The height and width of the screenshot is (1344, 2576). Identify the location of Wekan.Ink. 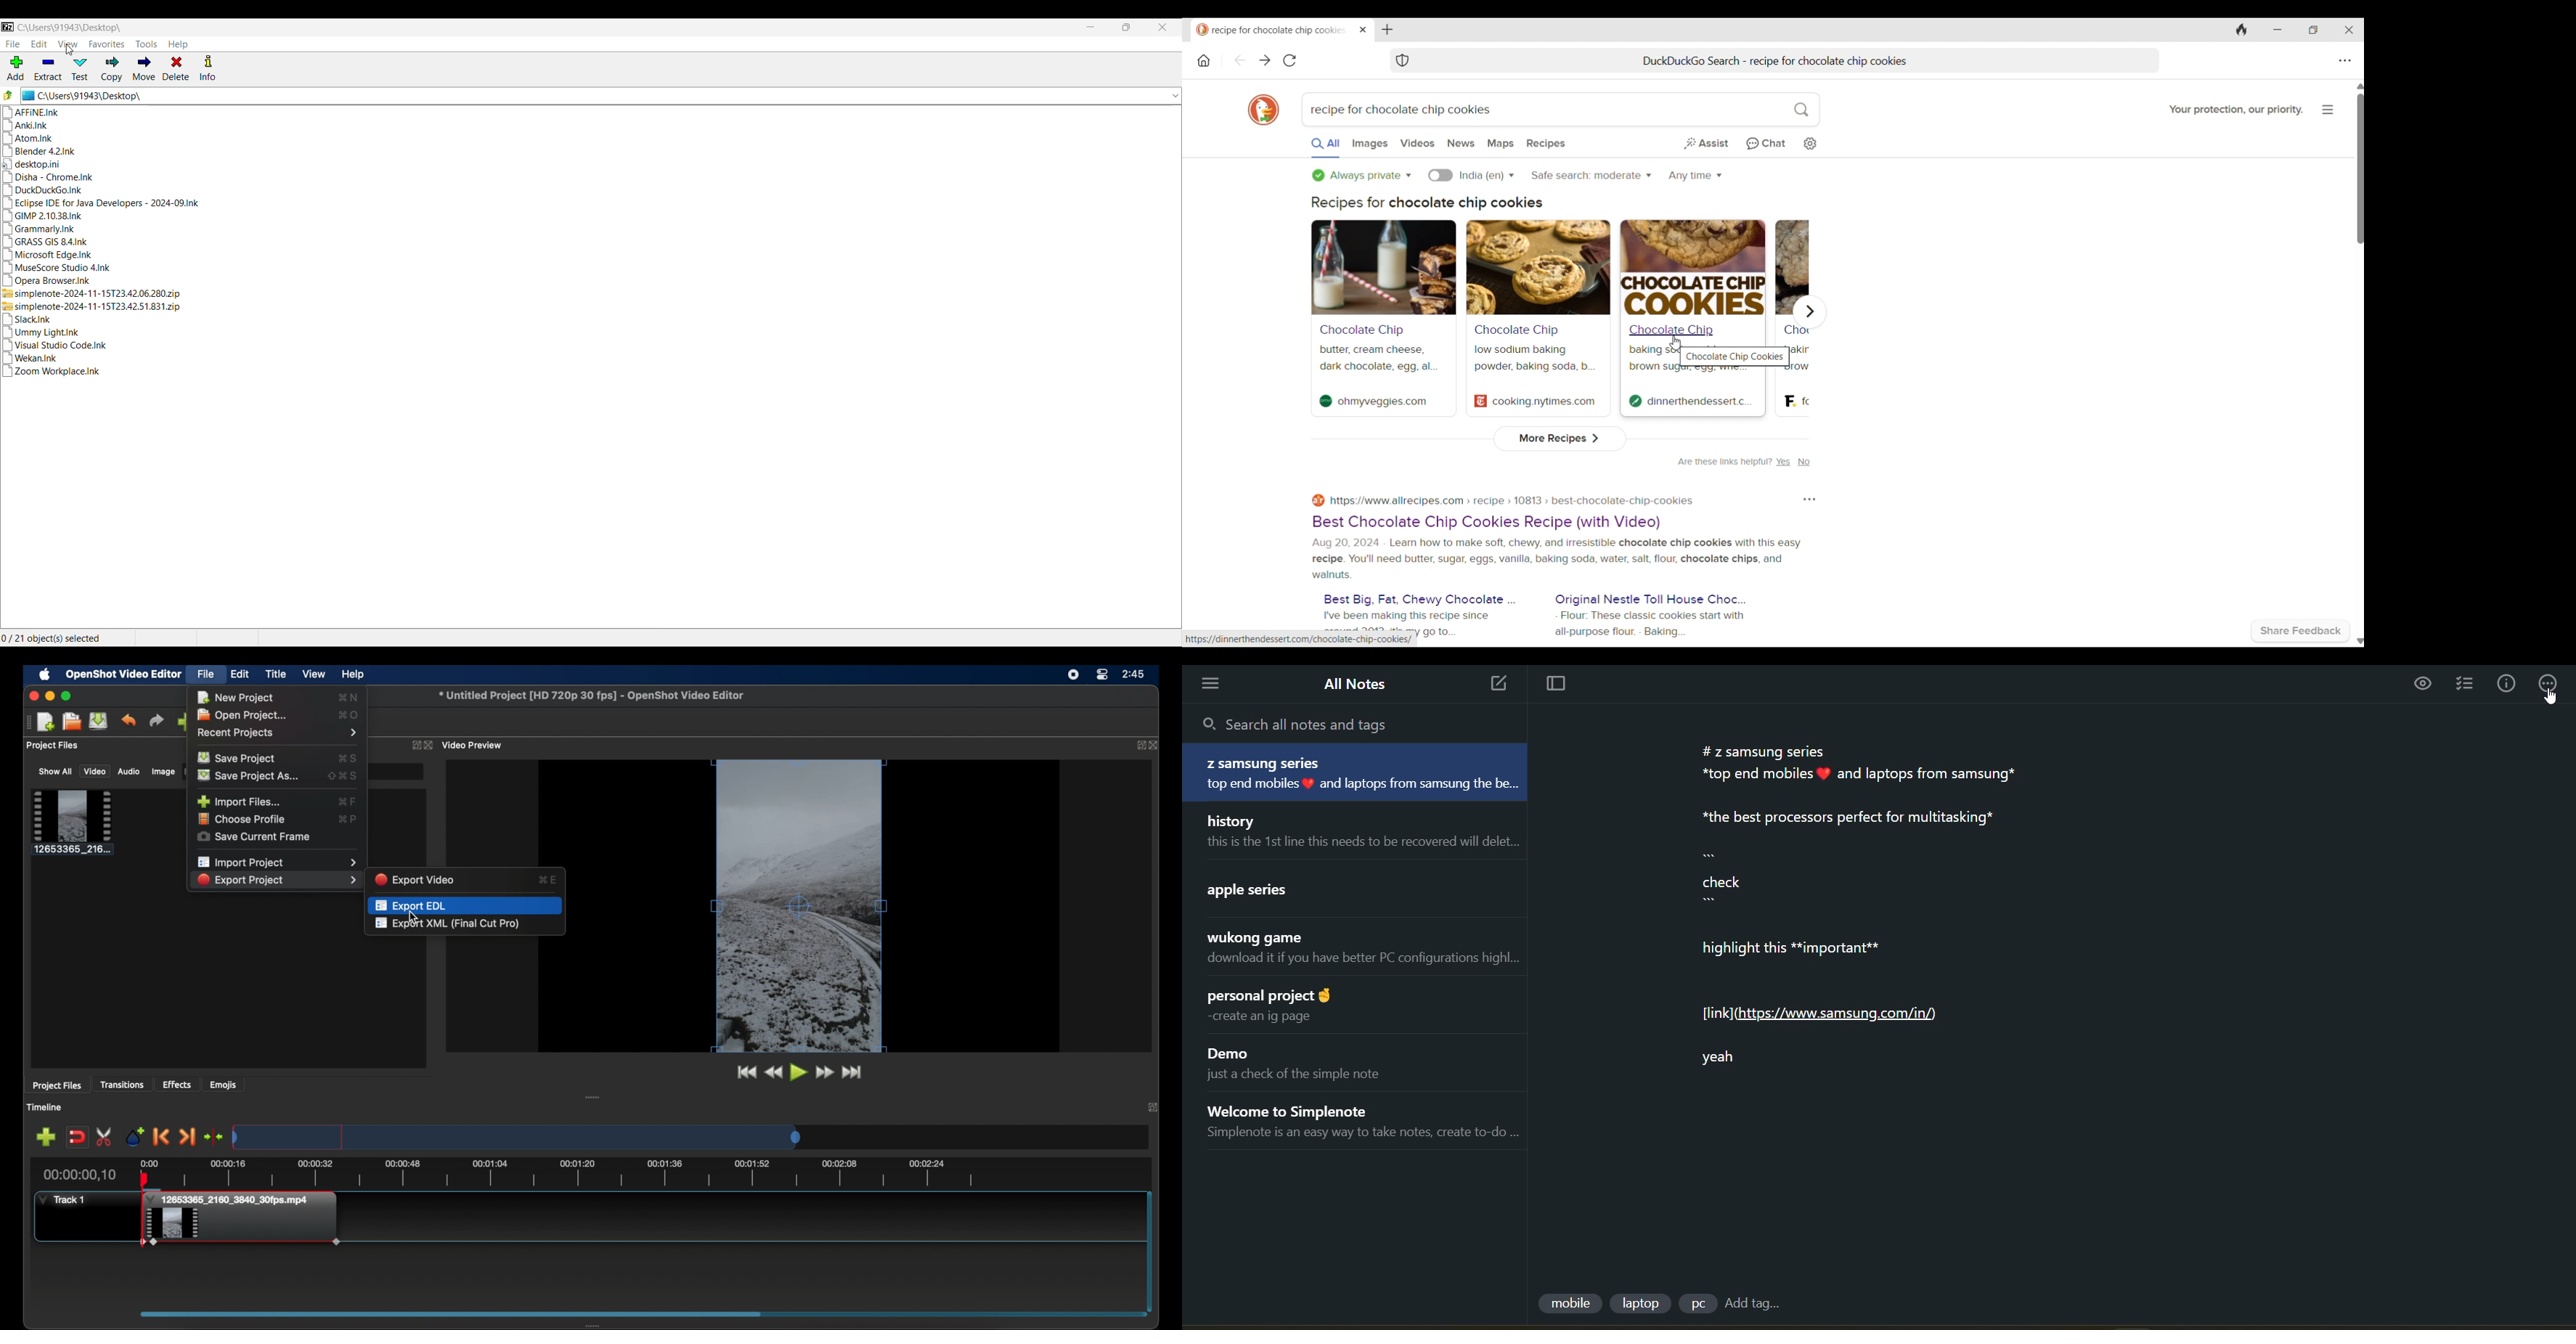
(52, 357).